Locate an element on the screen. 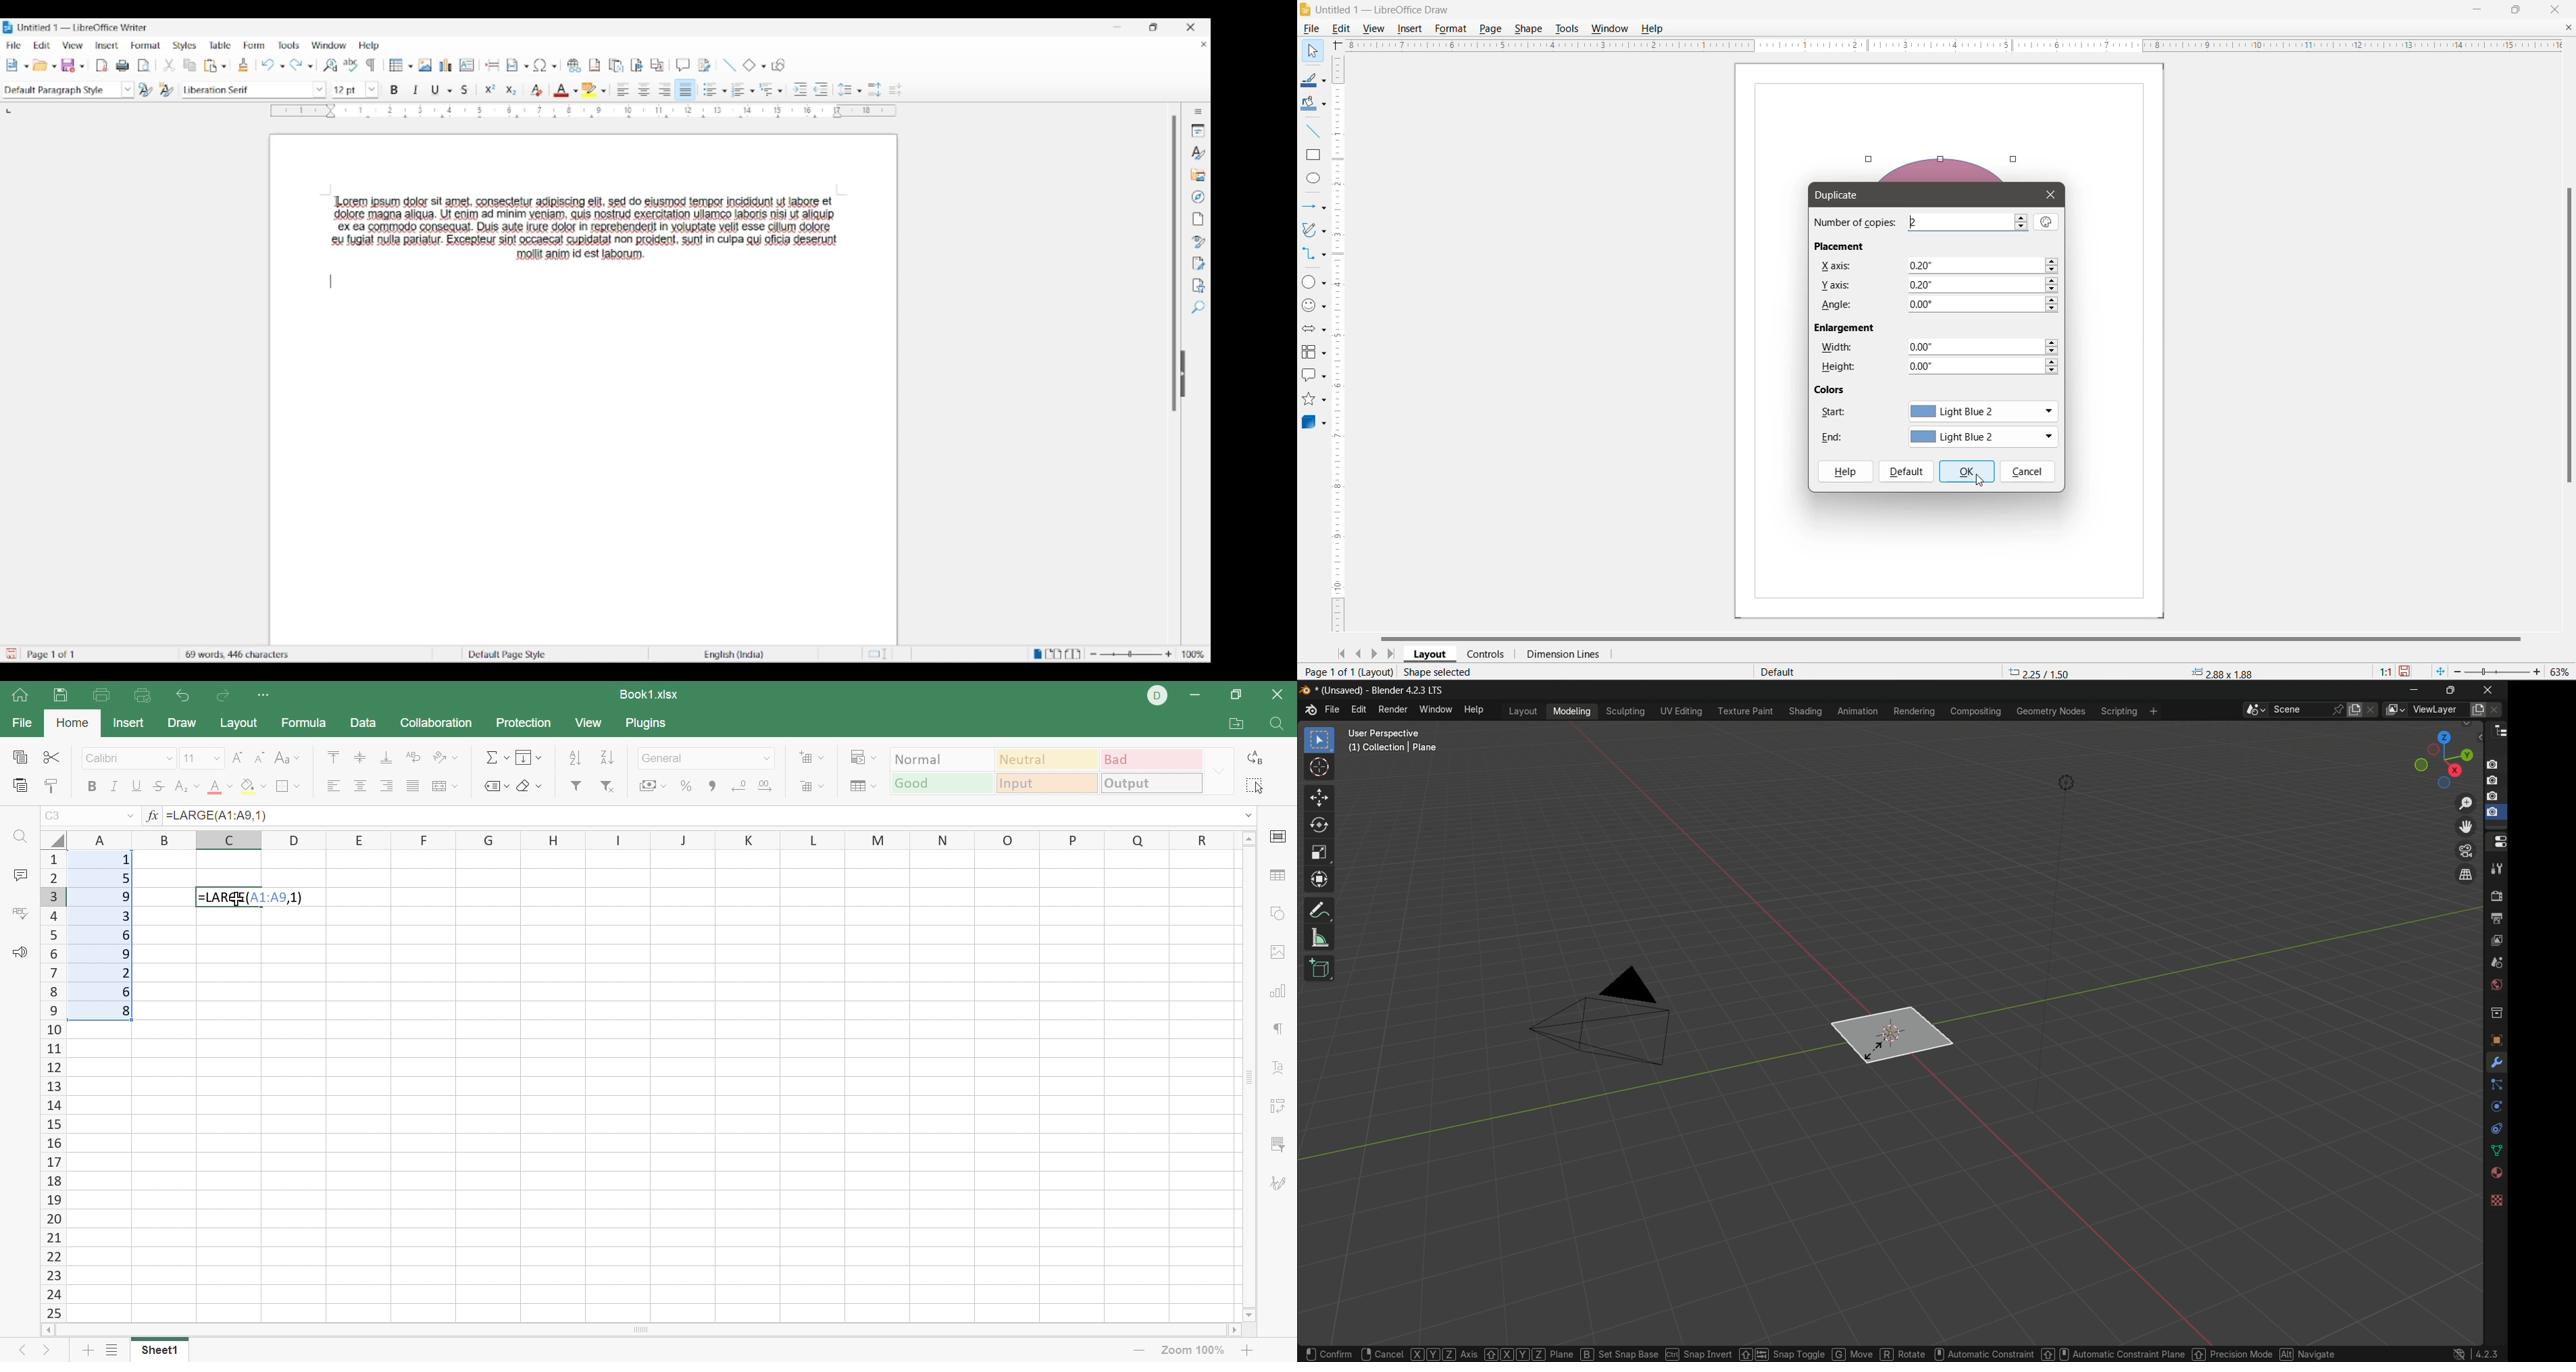 The image size is (2576, 1372). snap invert is located at coordinates (1727, 1350).